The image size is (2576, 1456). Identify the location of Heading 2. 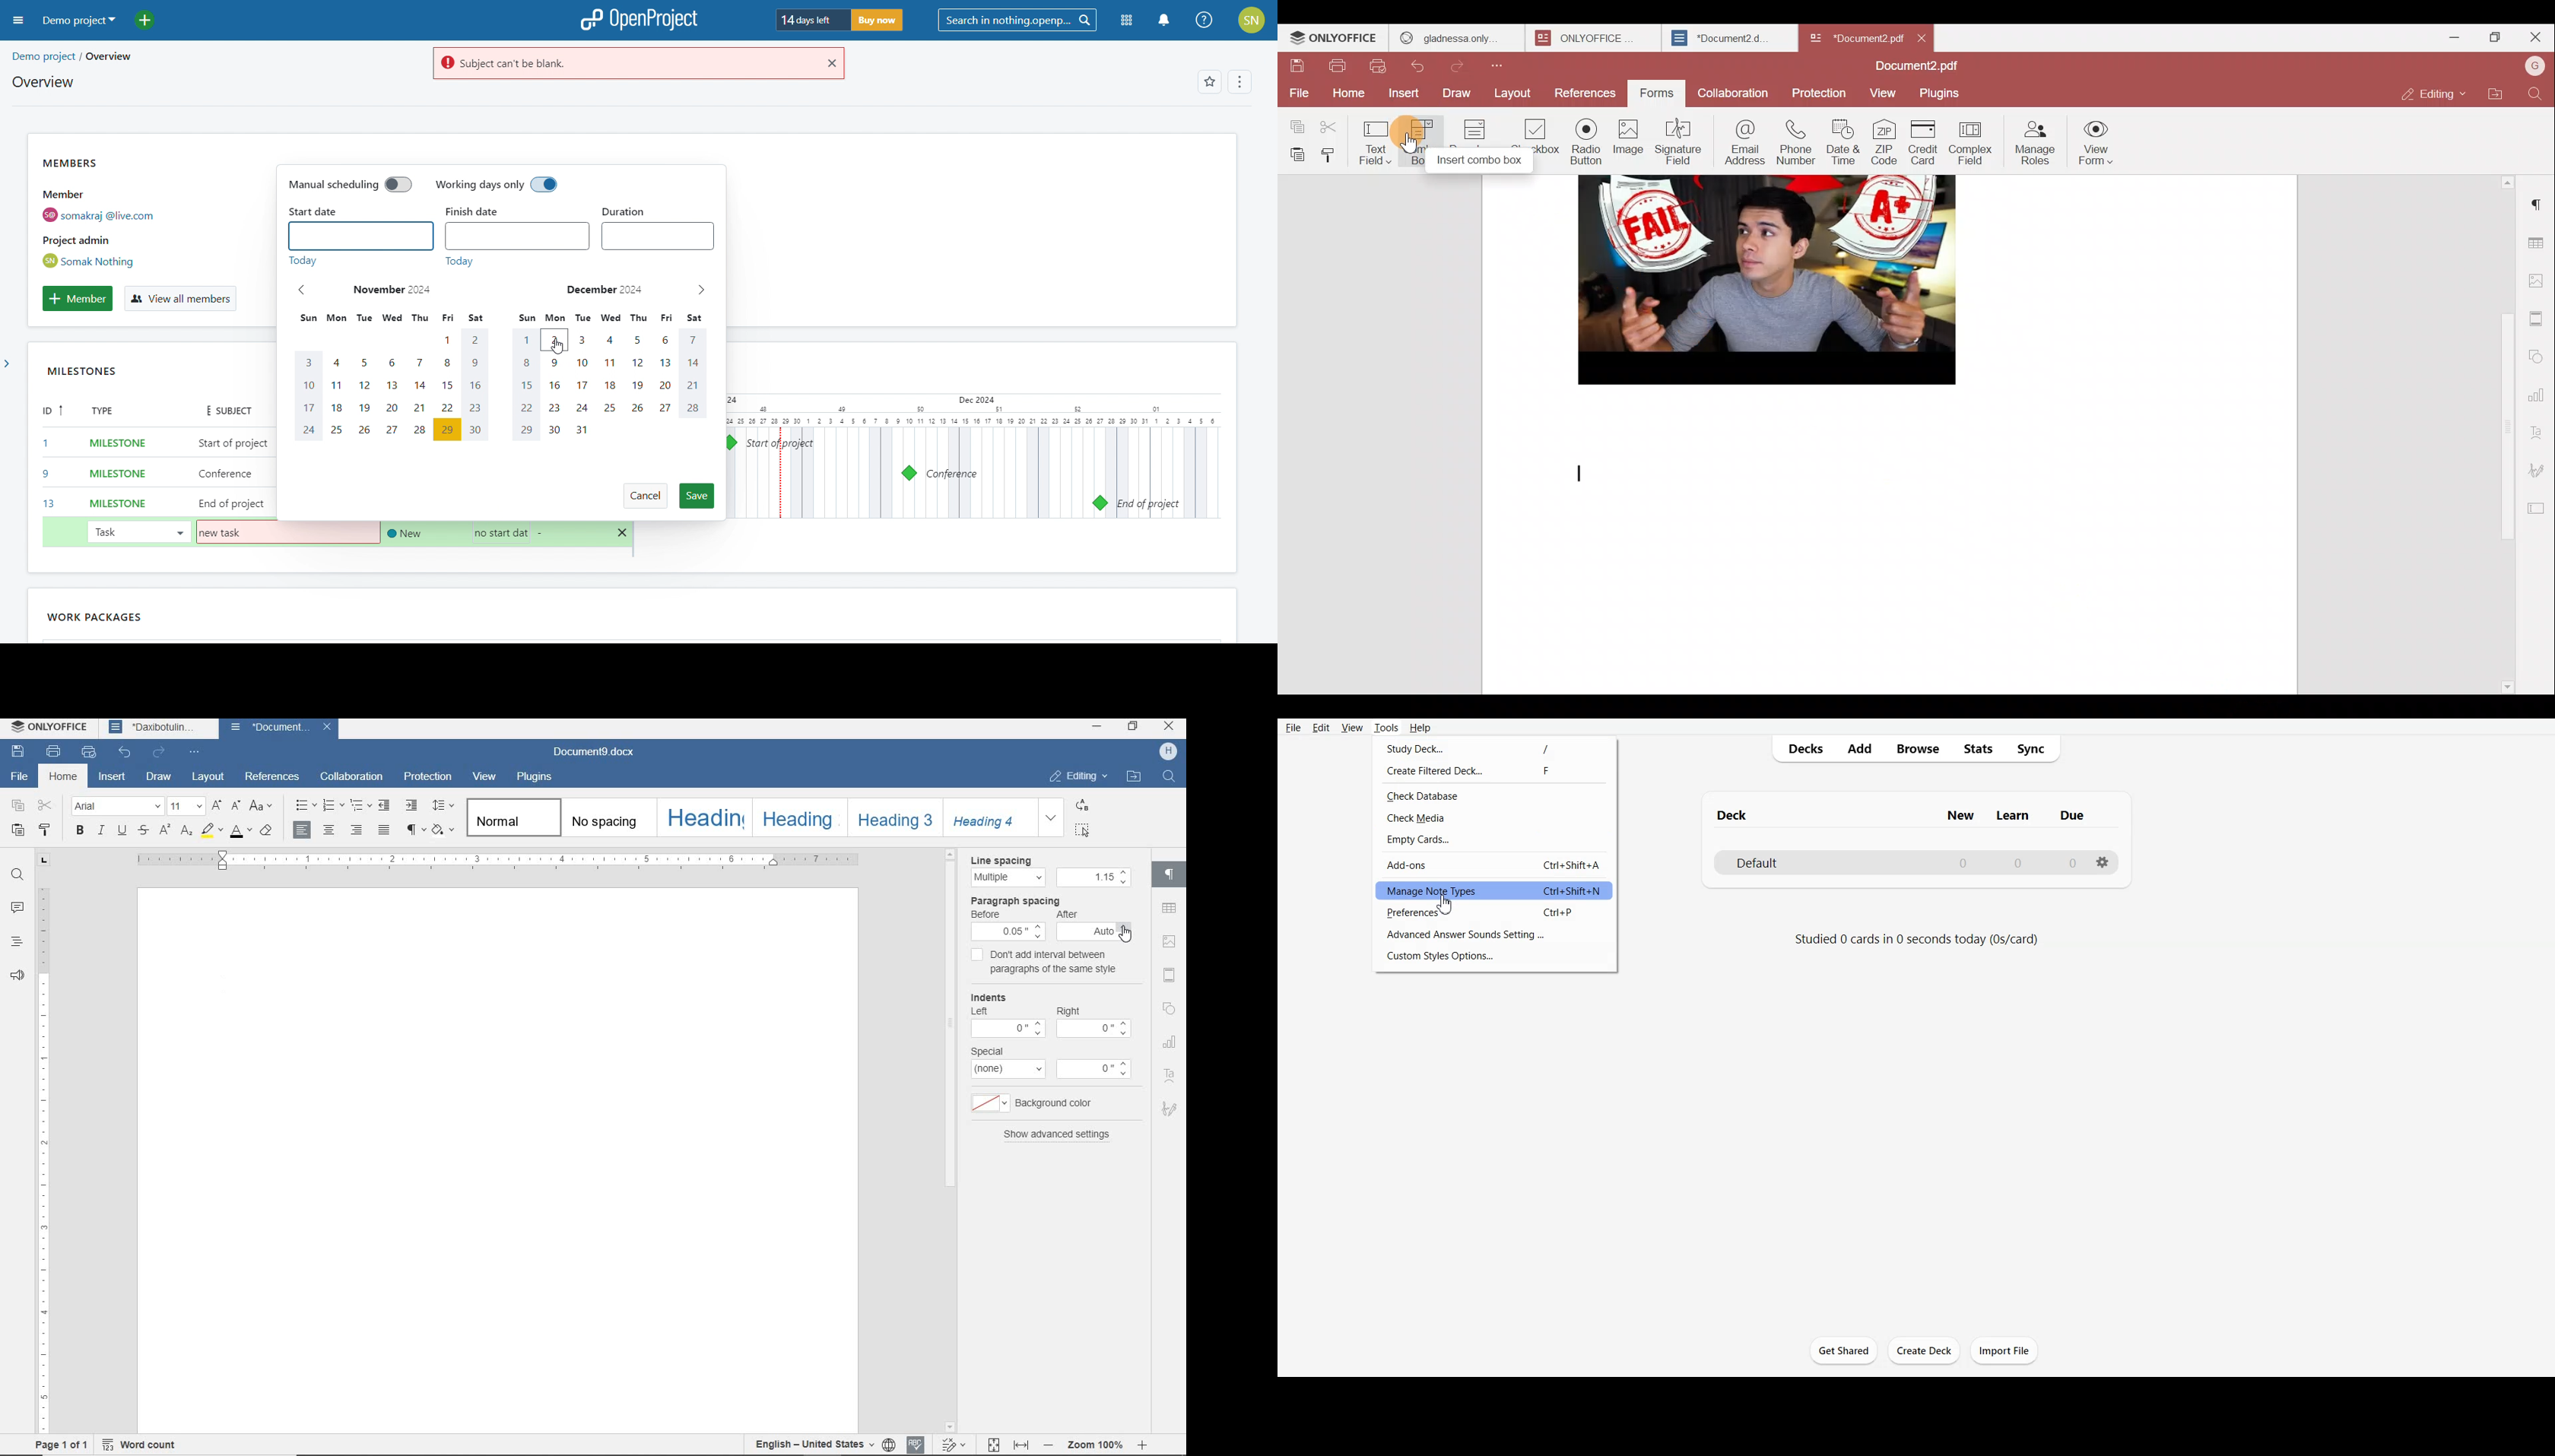
(798, 817).